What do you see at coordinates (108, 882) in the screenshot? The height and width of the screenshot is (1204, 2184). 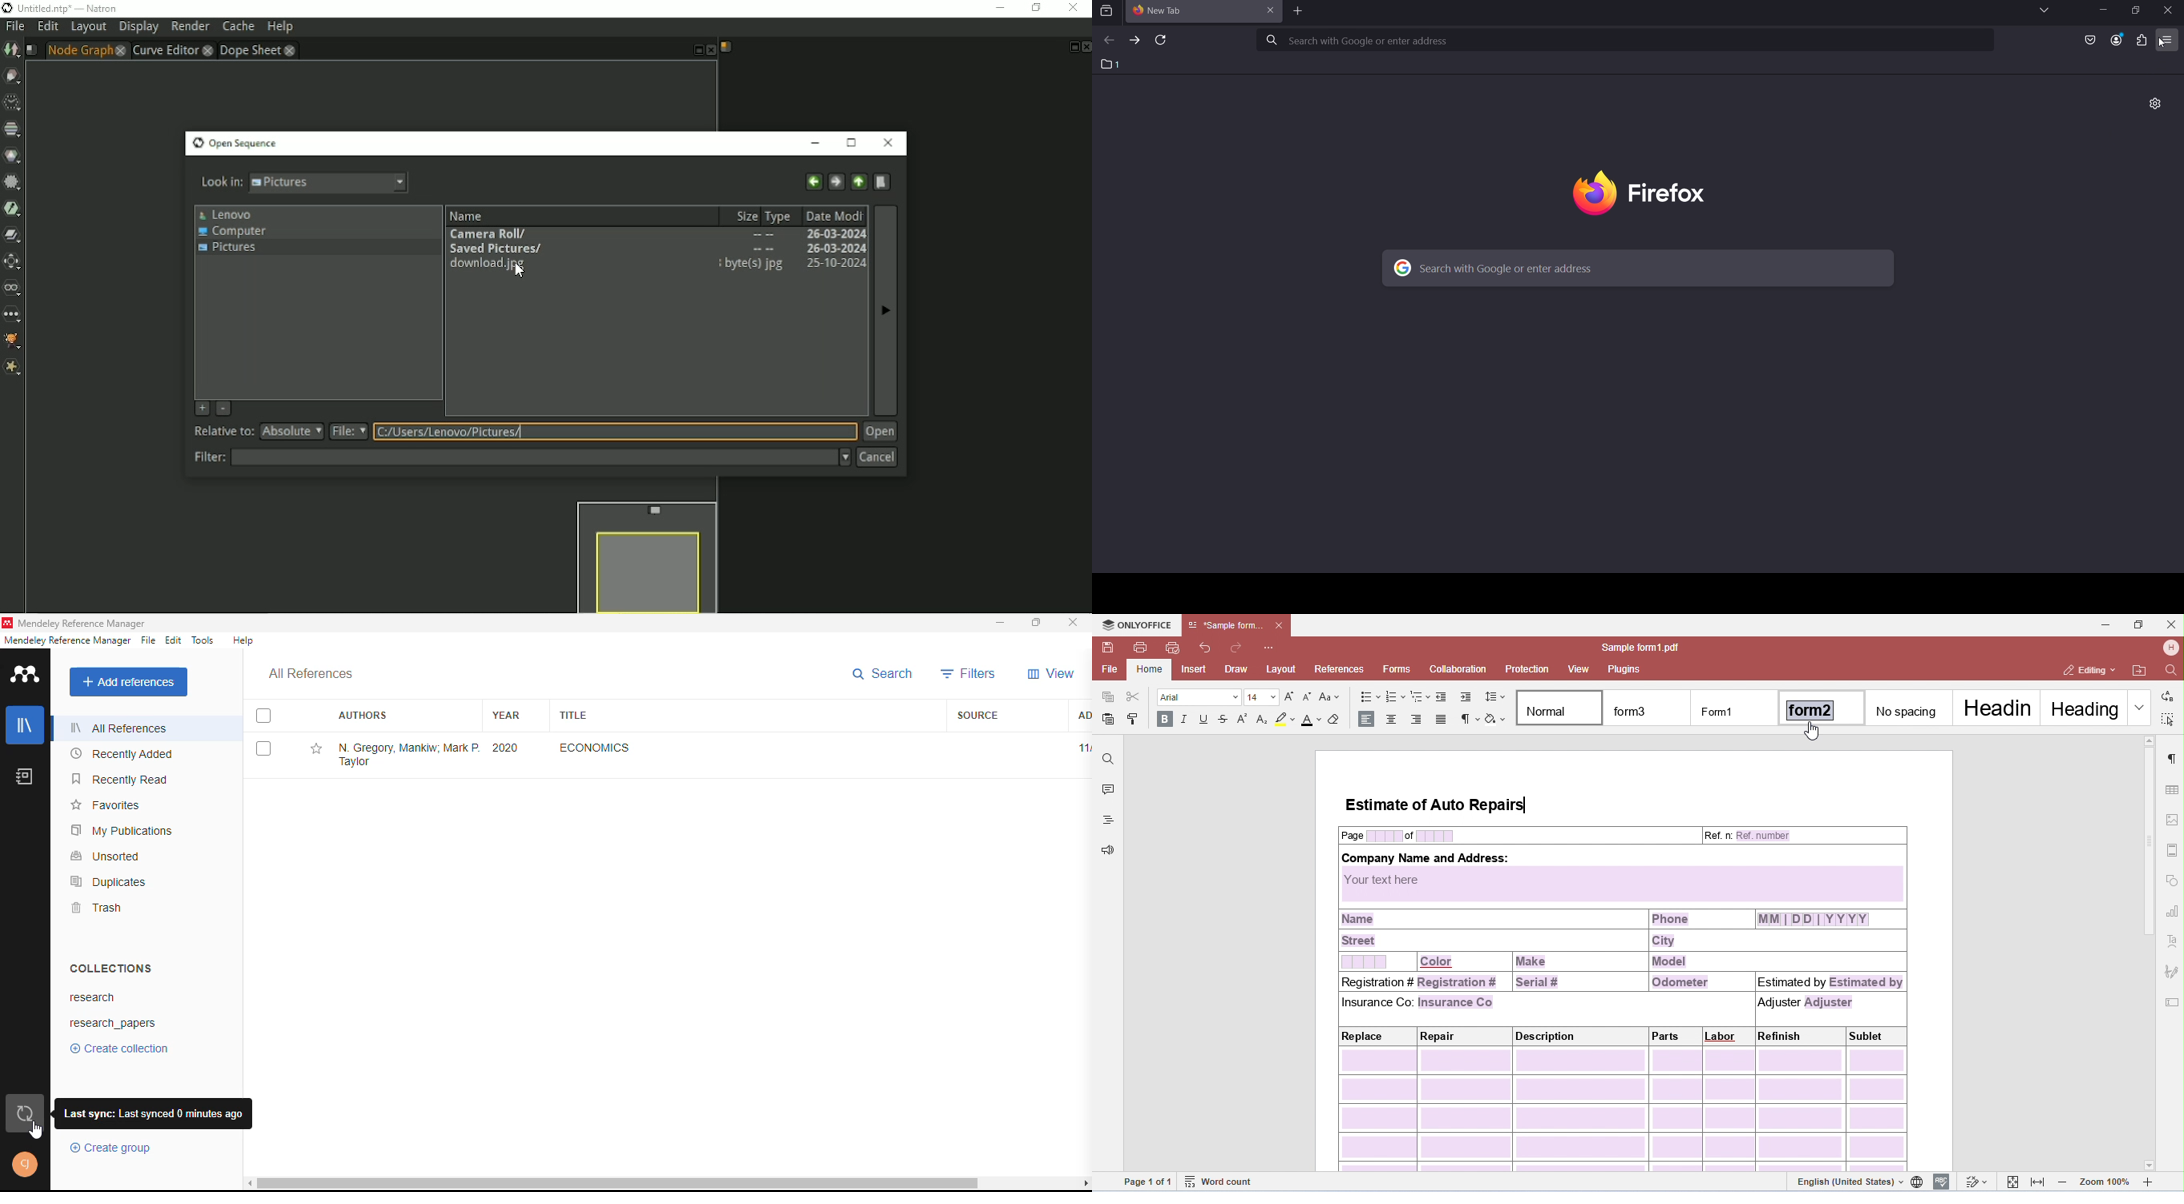 I see `duplicates` at bounding box center [108, 882].